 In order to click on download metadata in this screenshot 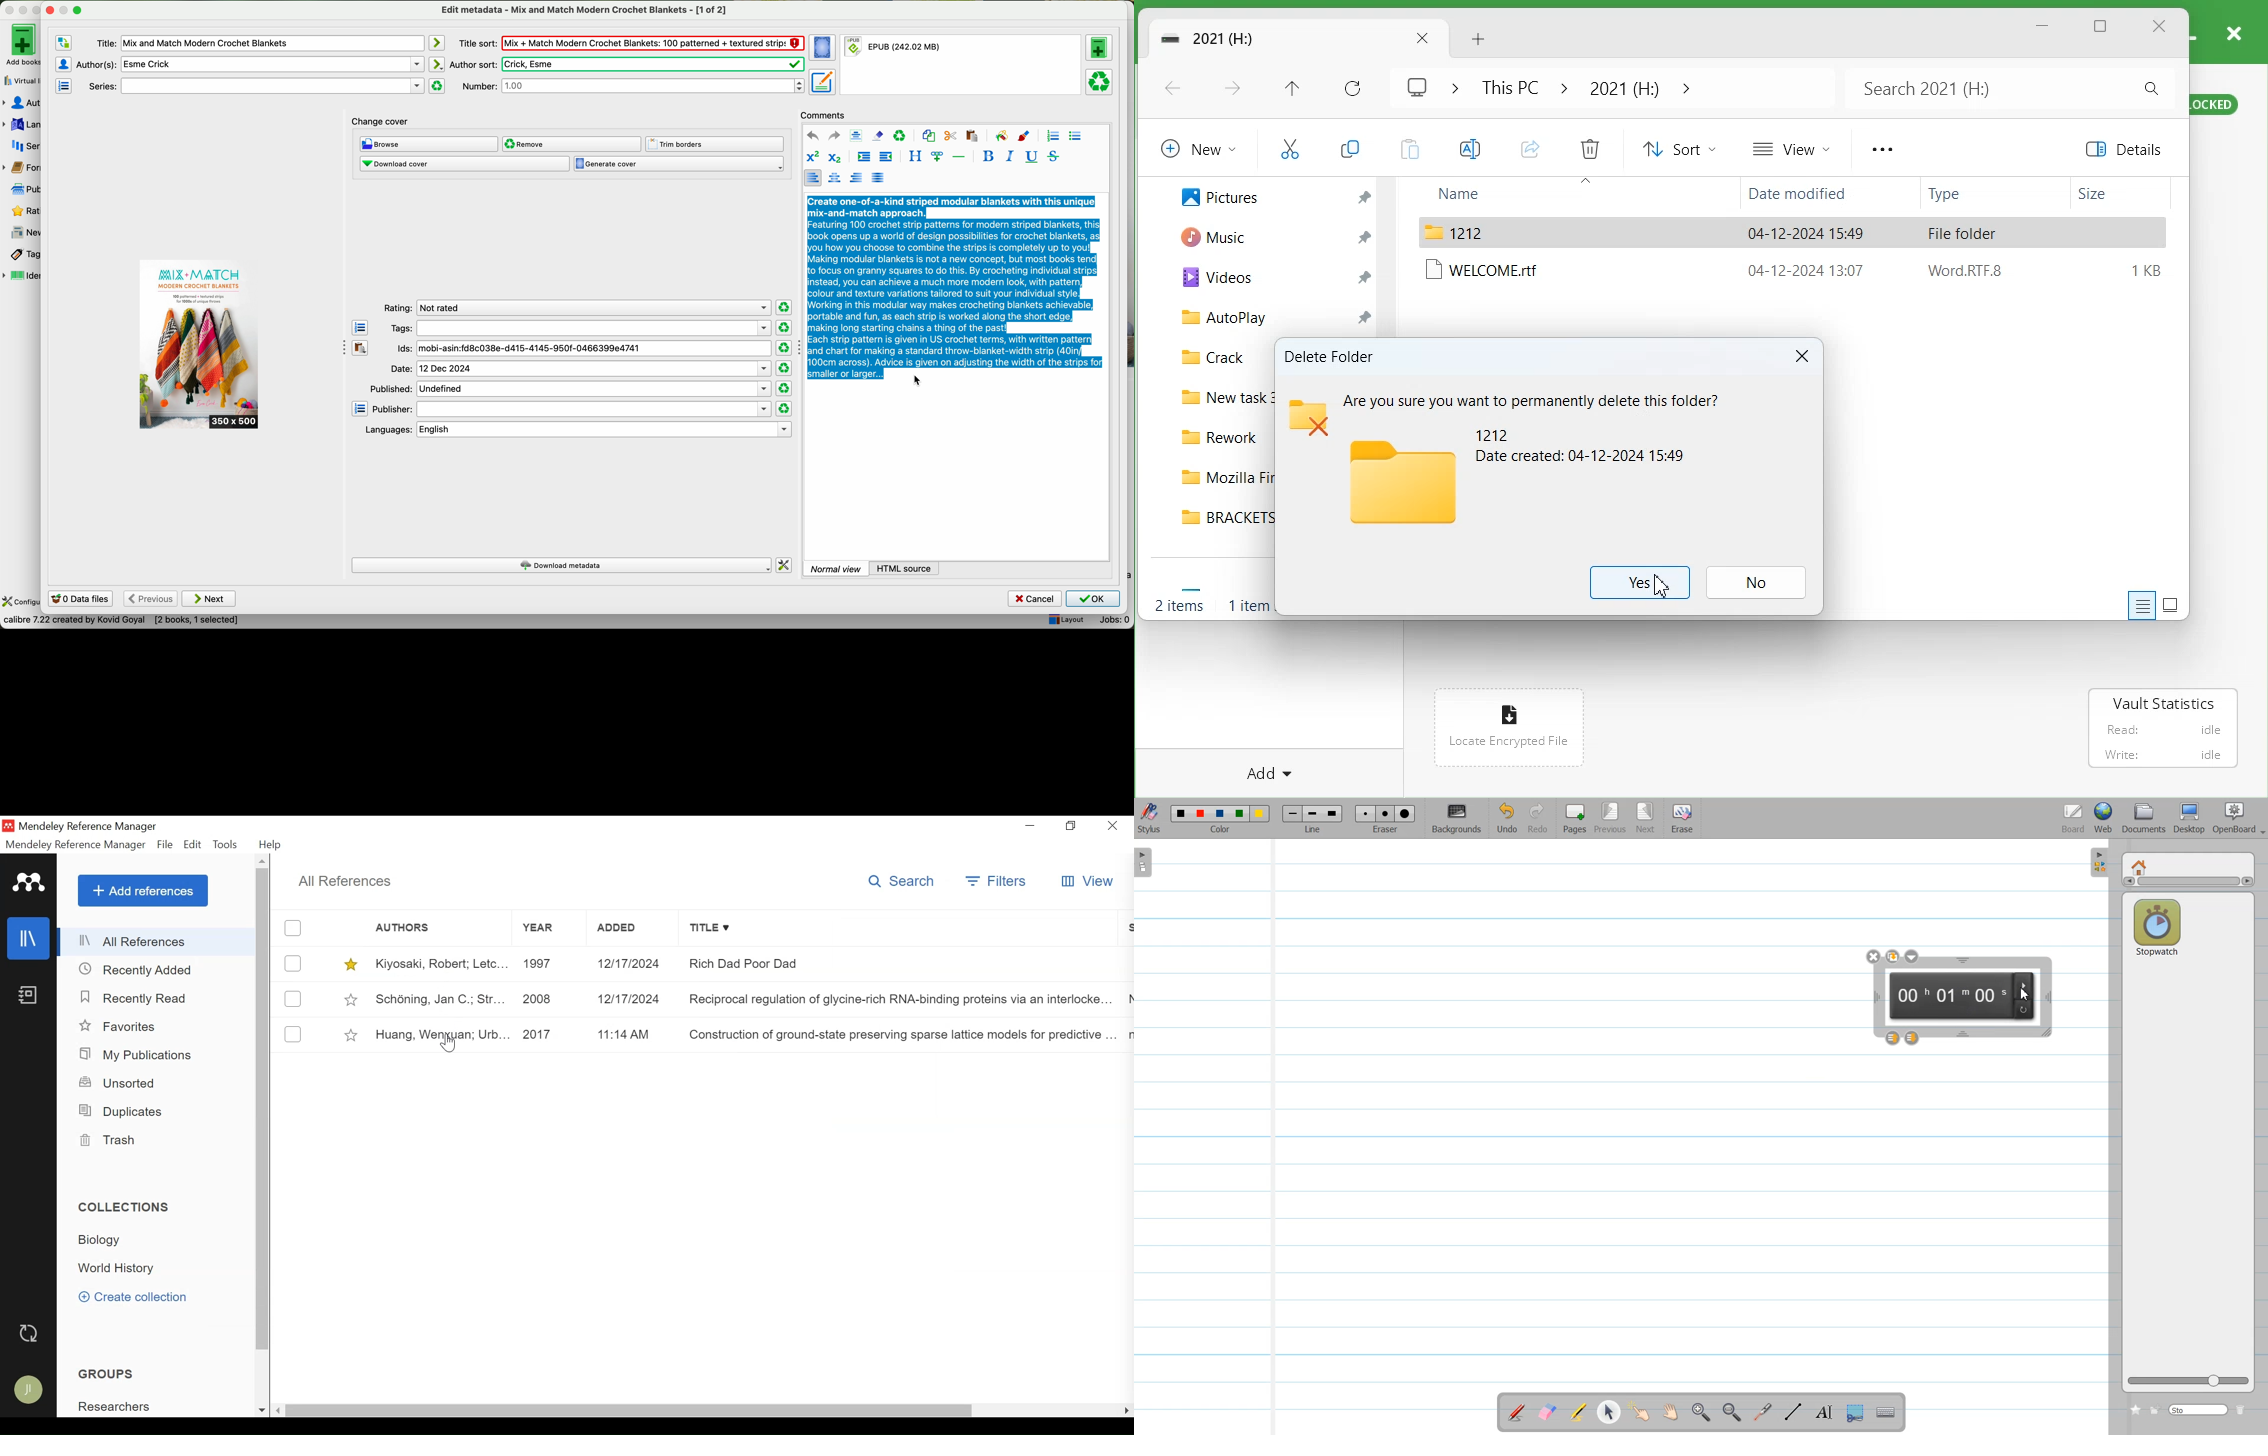, I will do `click(563, 566)`.